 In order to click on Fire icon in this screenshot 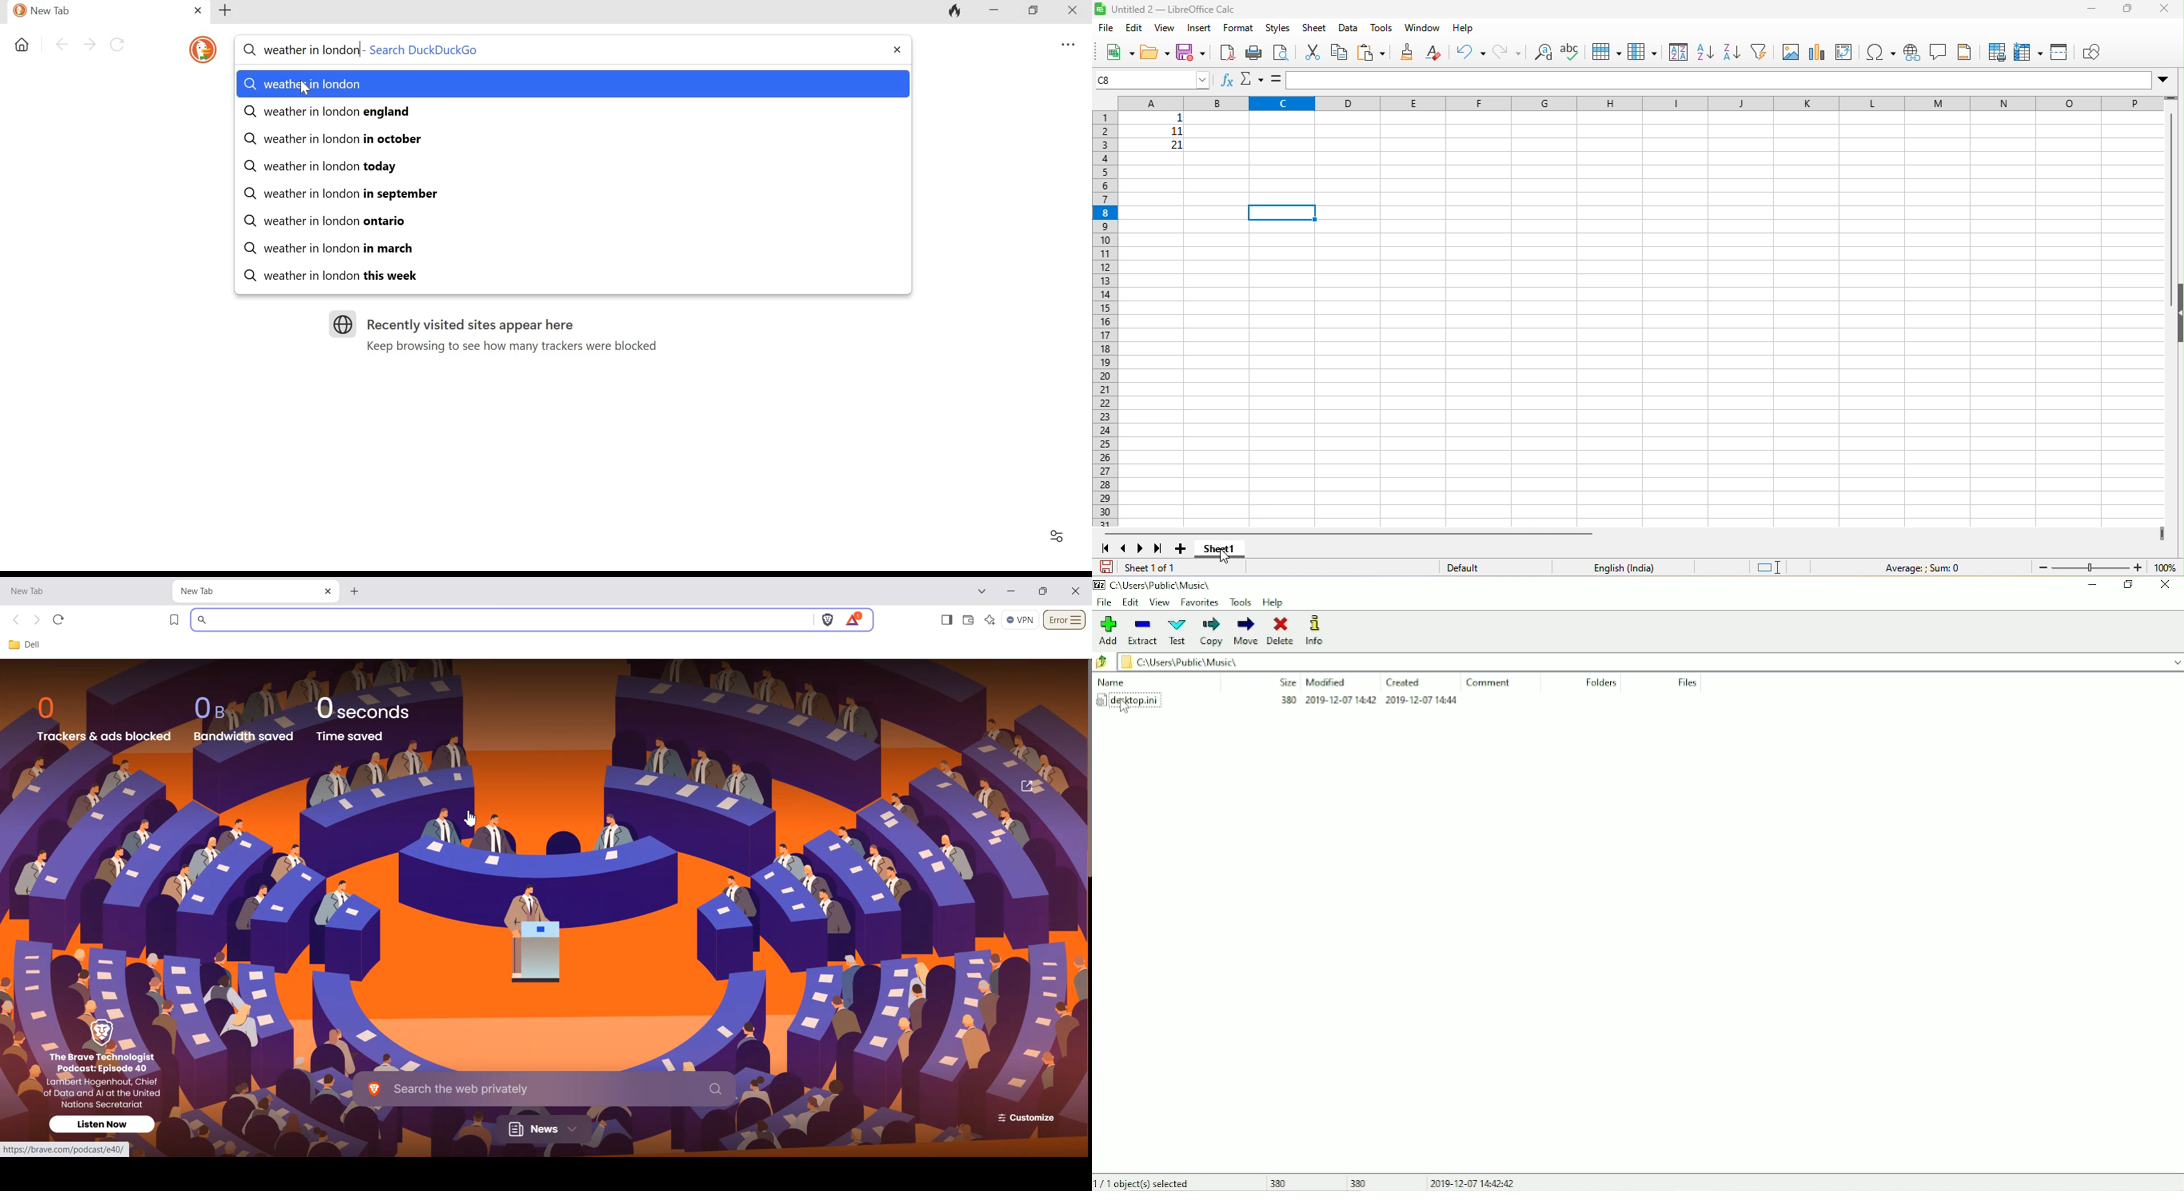, I will do `click(953, 10)`.